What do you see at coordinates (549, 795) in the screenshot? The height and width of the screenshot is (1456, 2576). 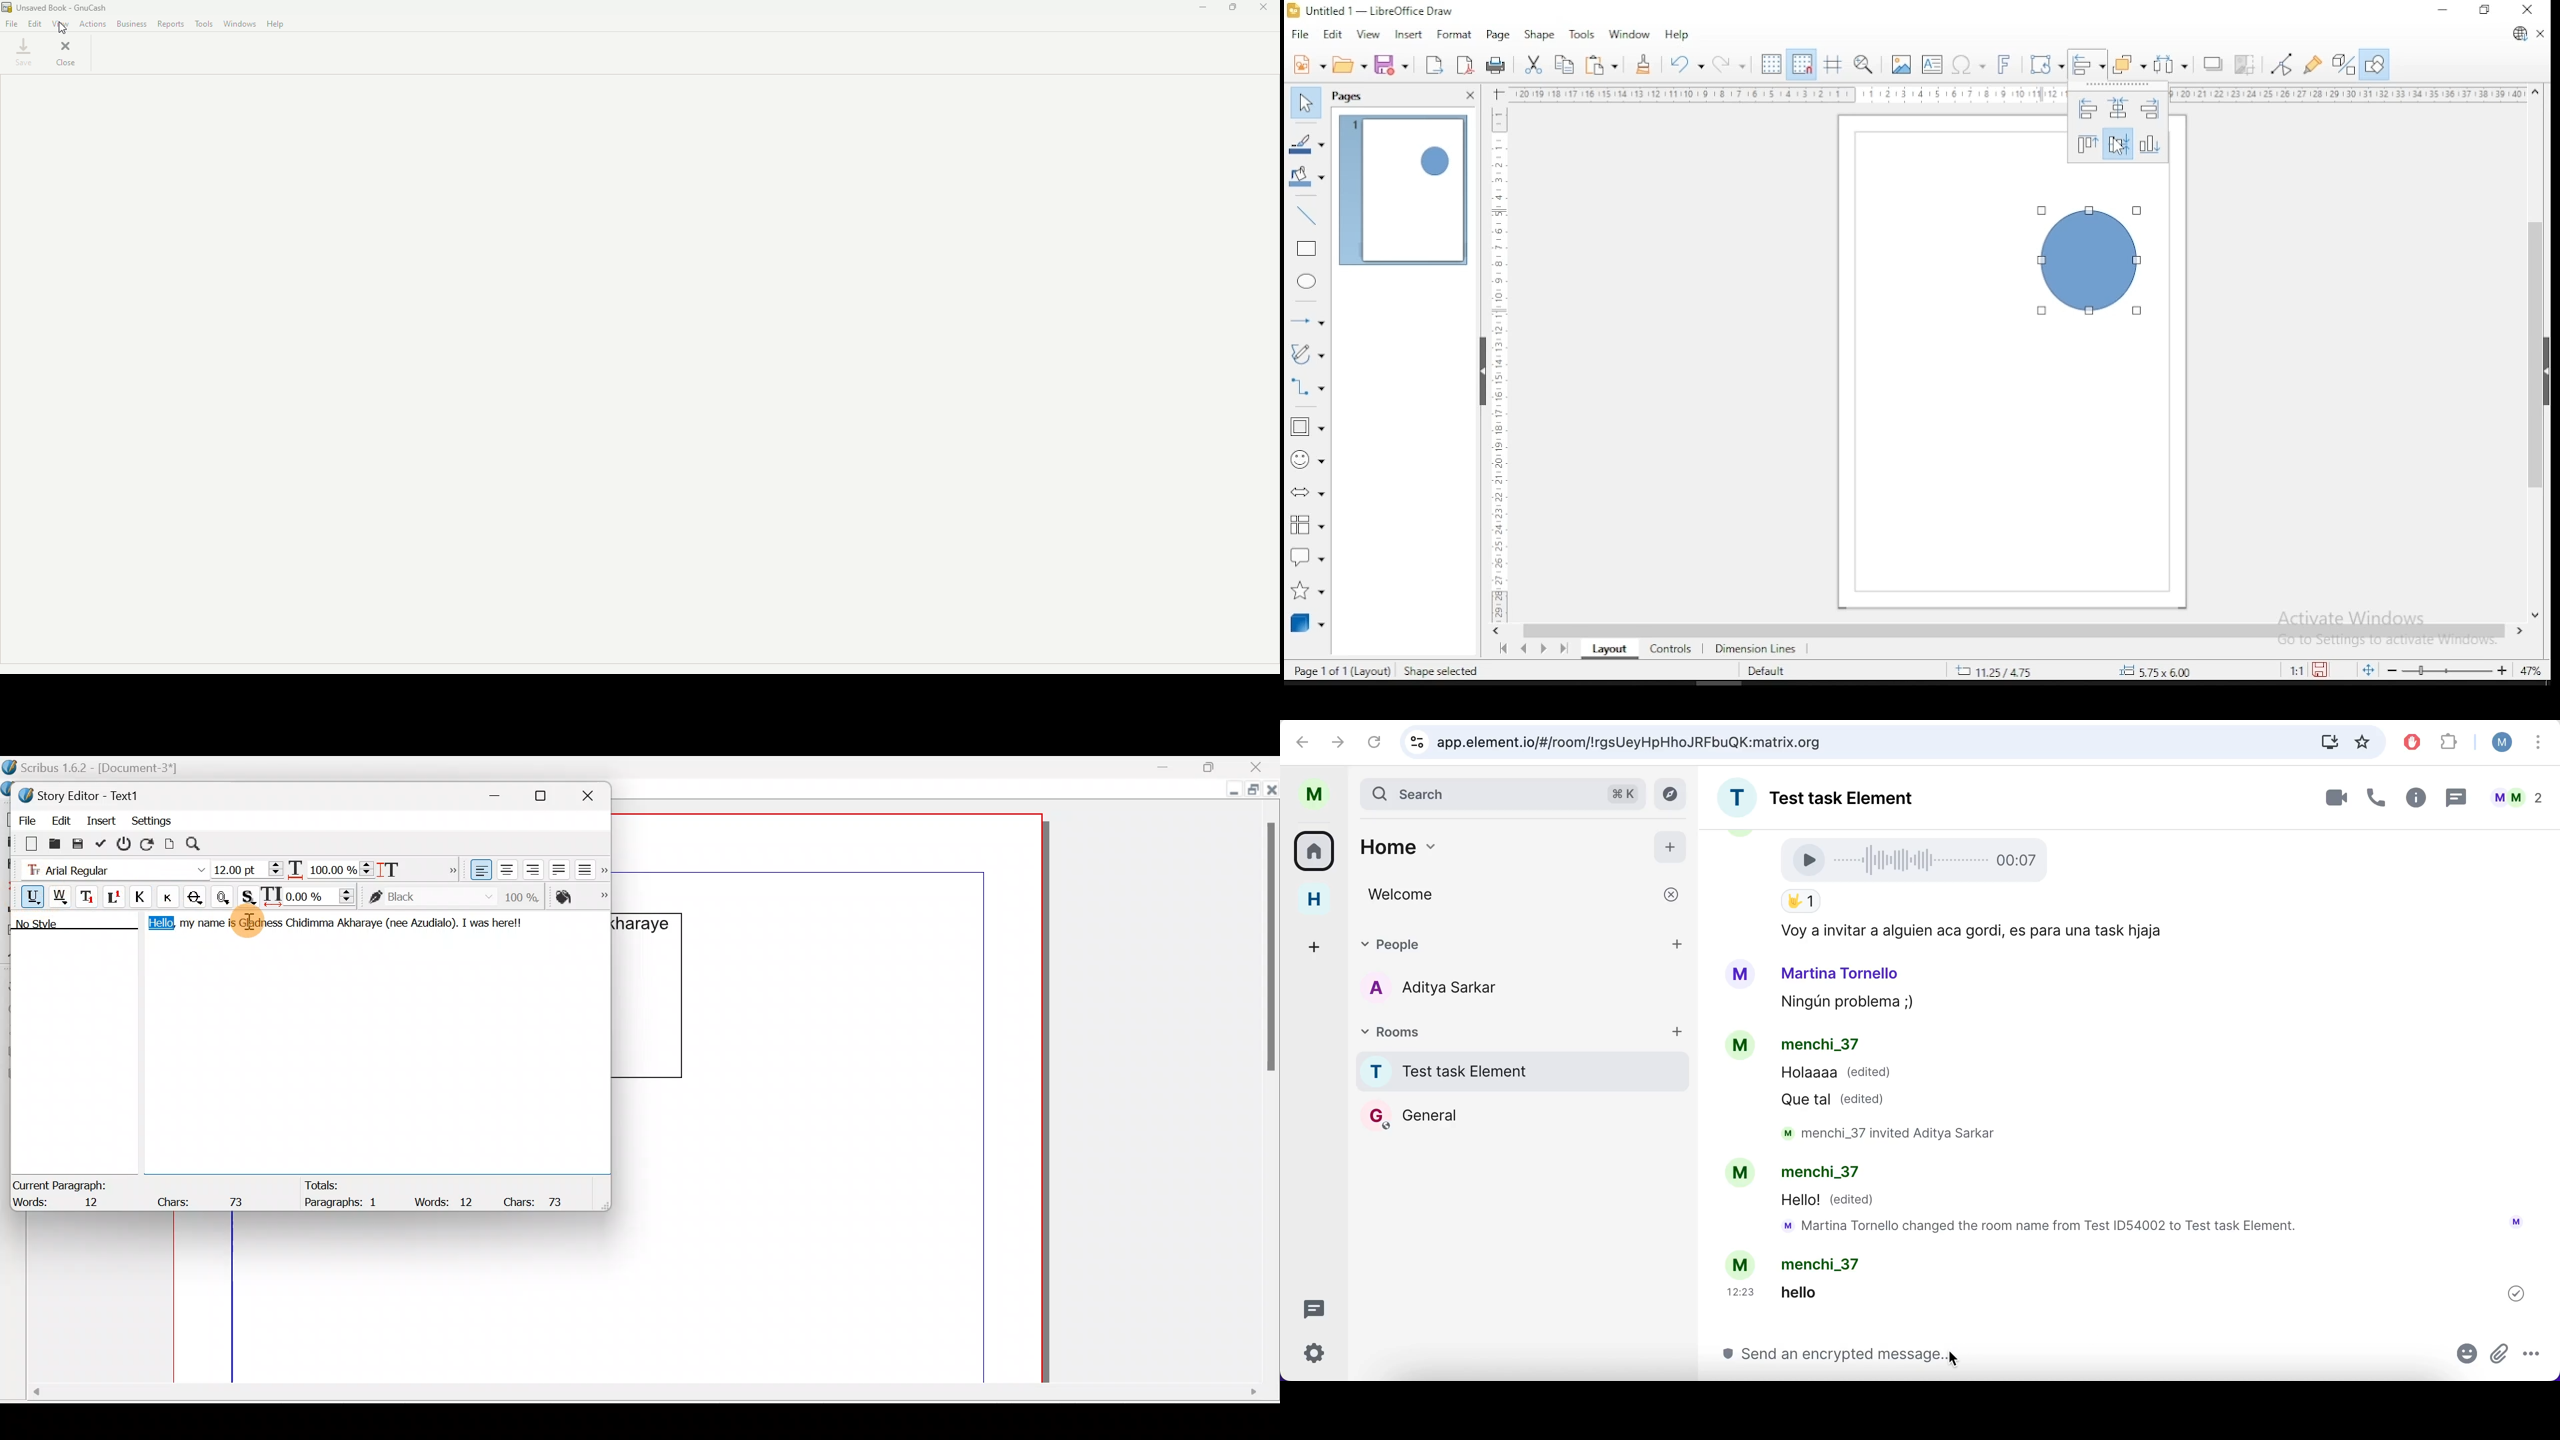 I see `Maximize` at bounding box center [549, 795].